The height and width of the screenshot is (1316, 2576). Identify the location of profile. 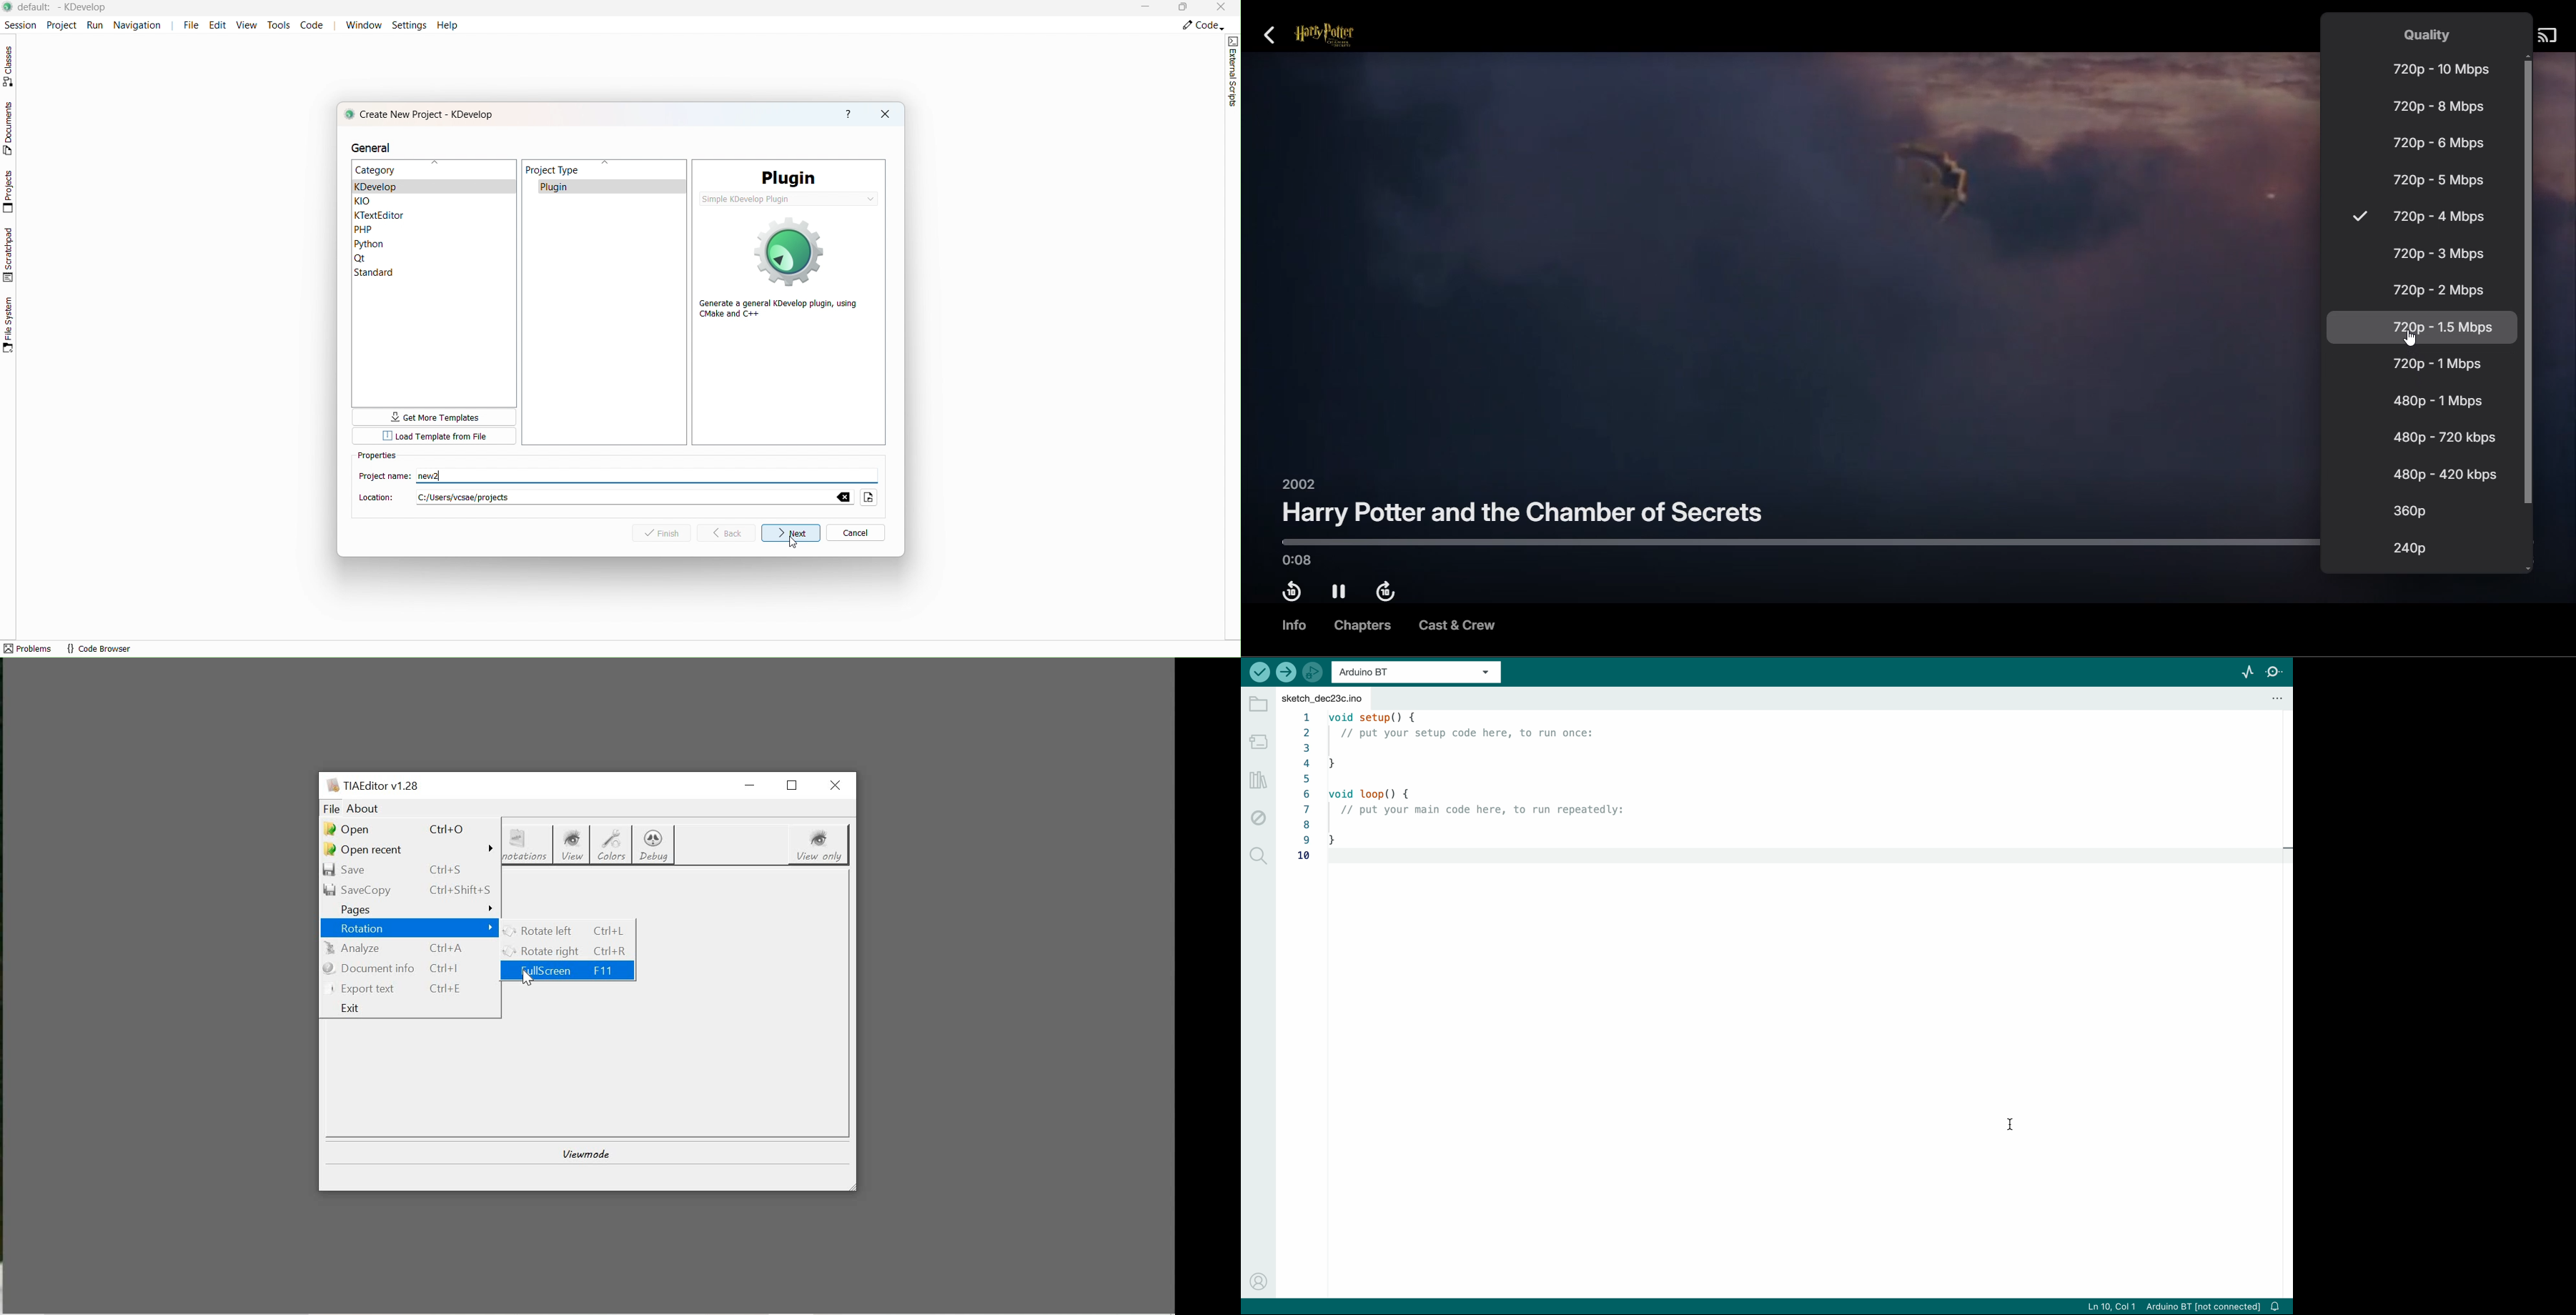
(1261, 1282).